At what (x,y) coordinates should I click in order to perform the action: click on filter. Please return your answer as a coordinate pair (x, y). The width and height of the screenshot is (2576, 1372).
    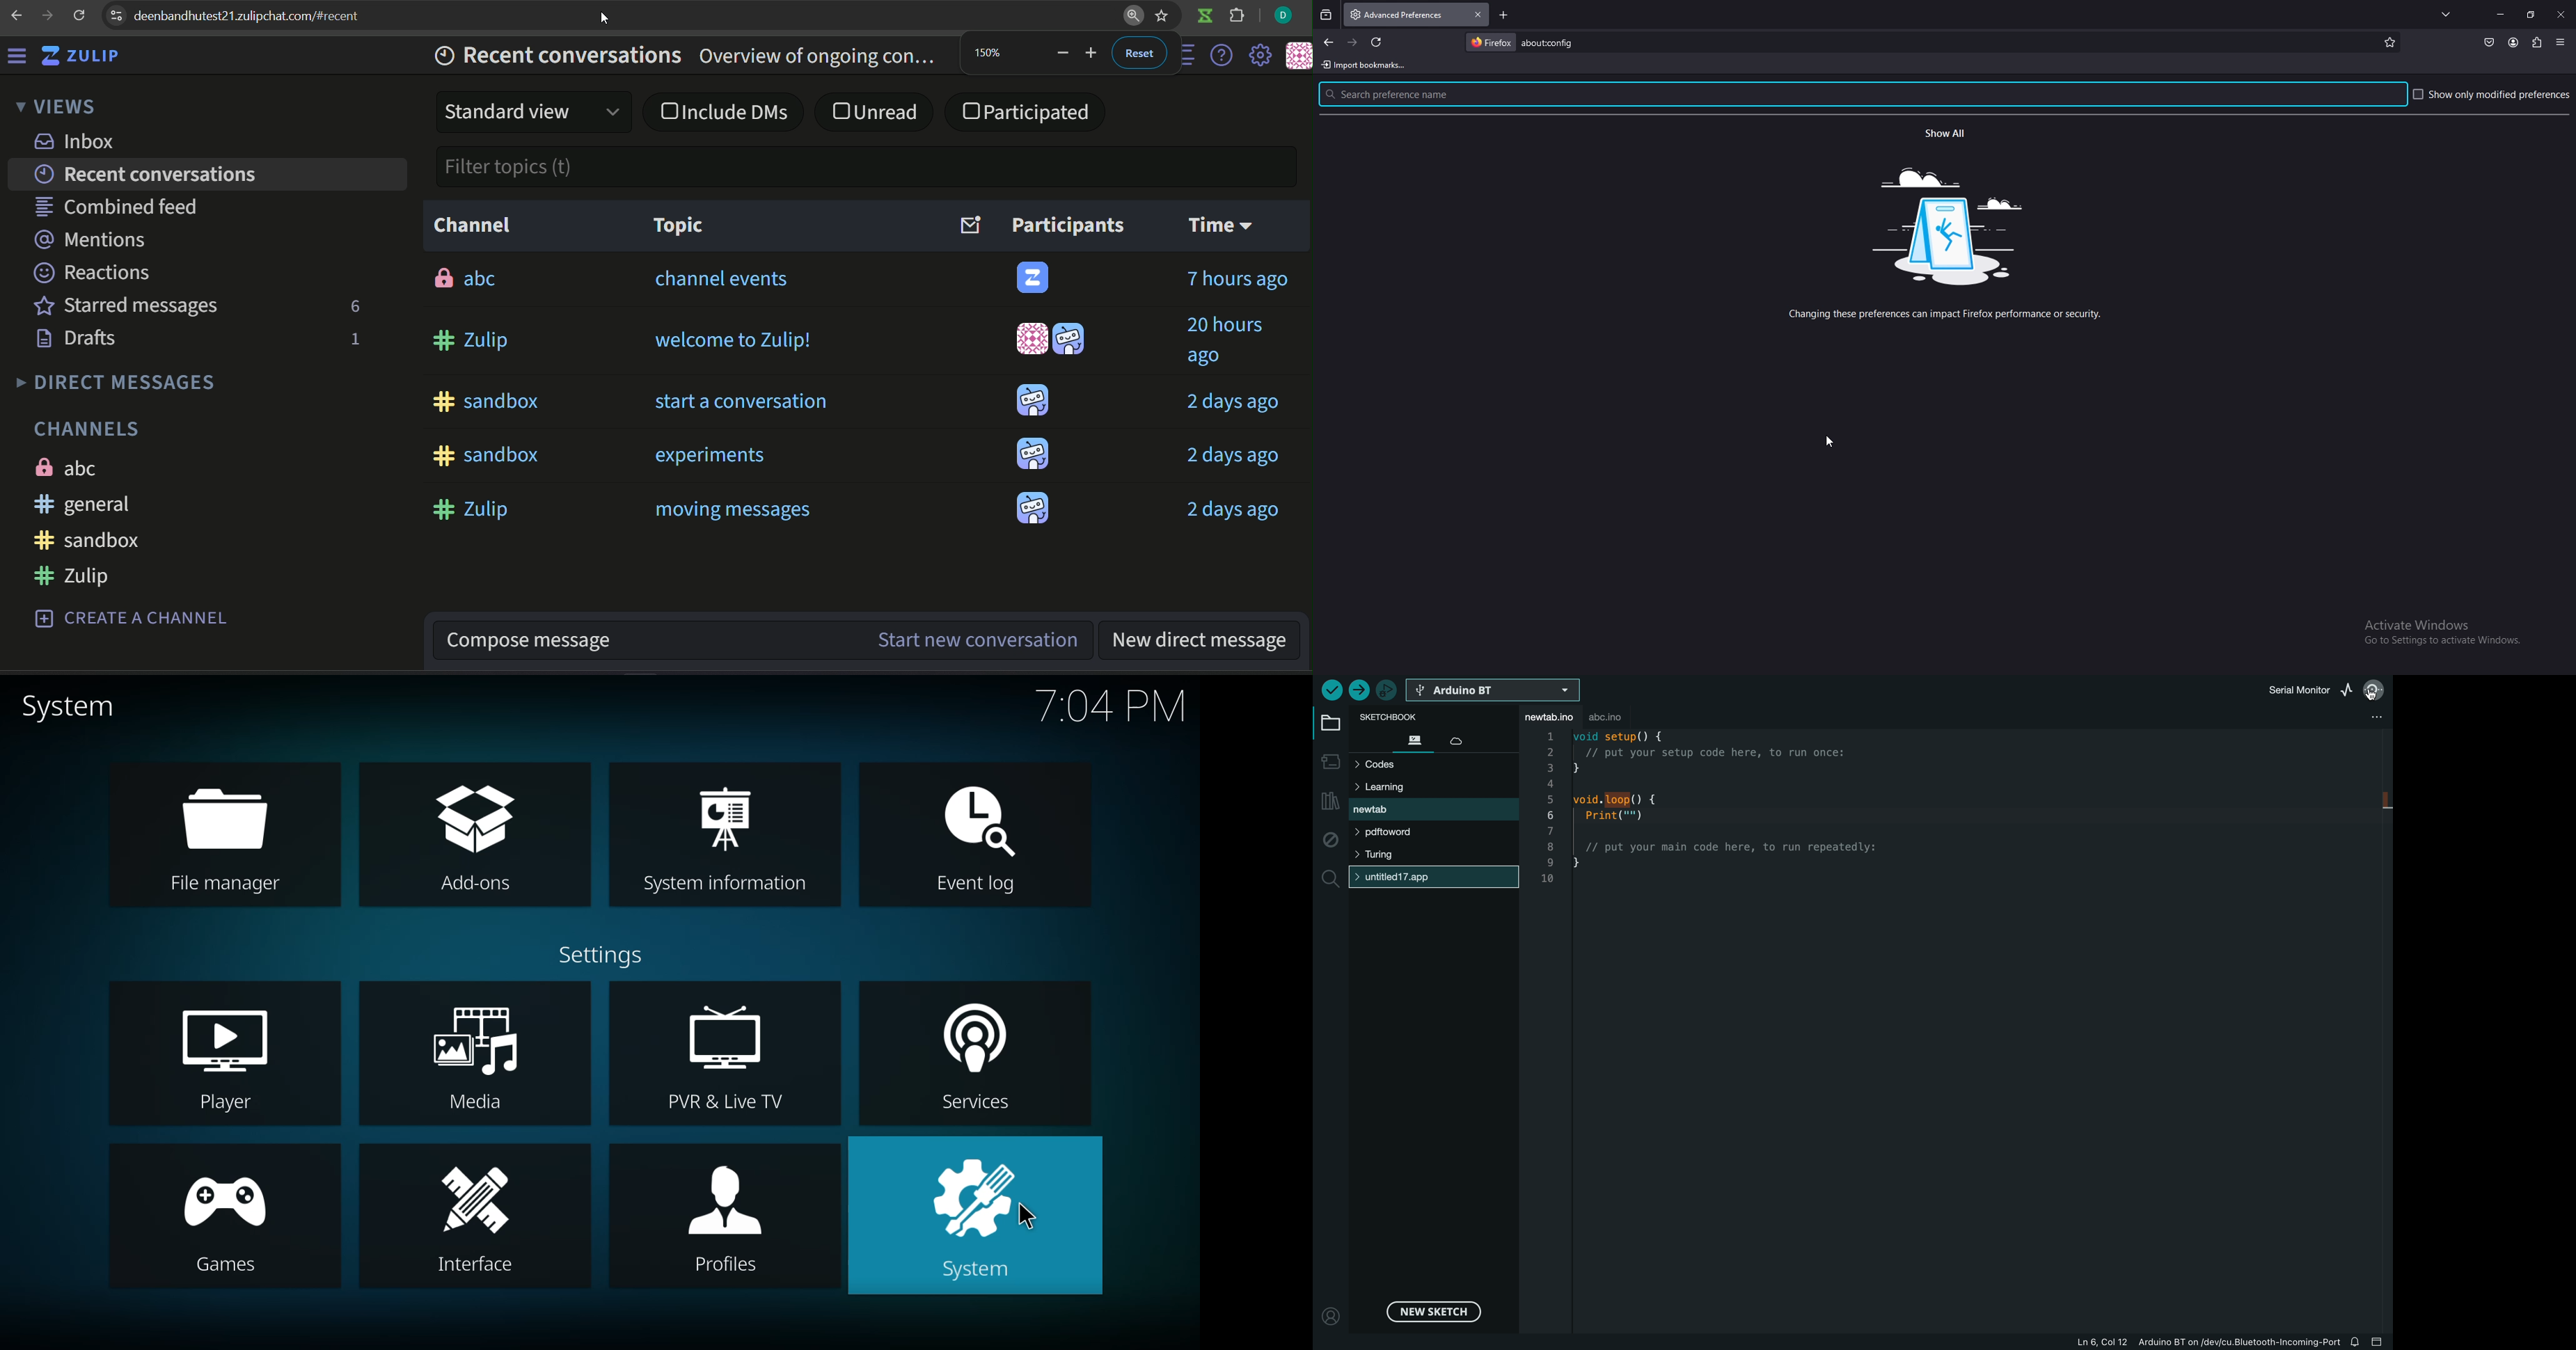
    Looking at the image, I should click on (509, 168).